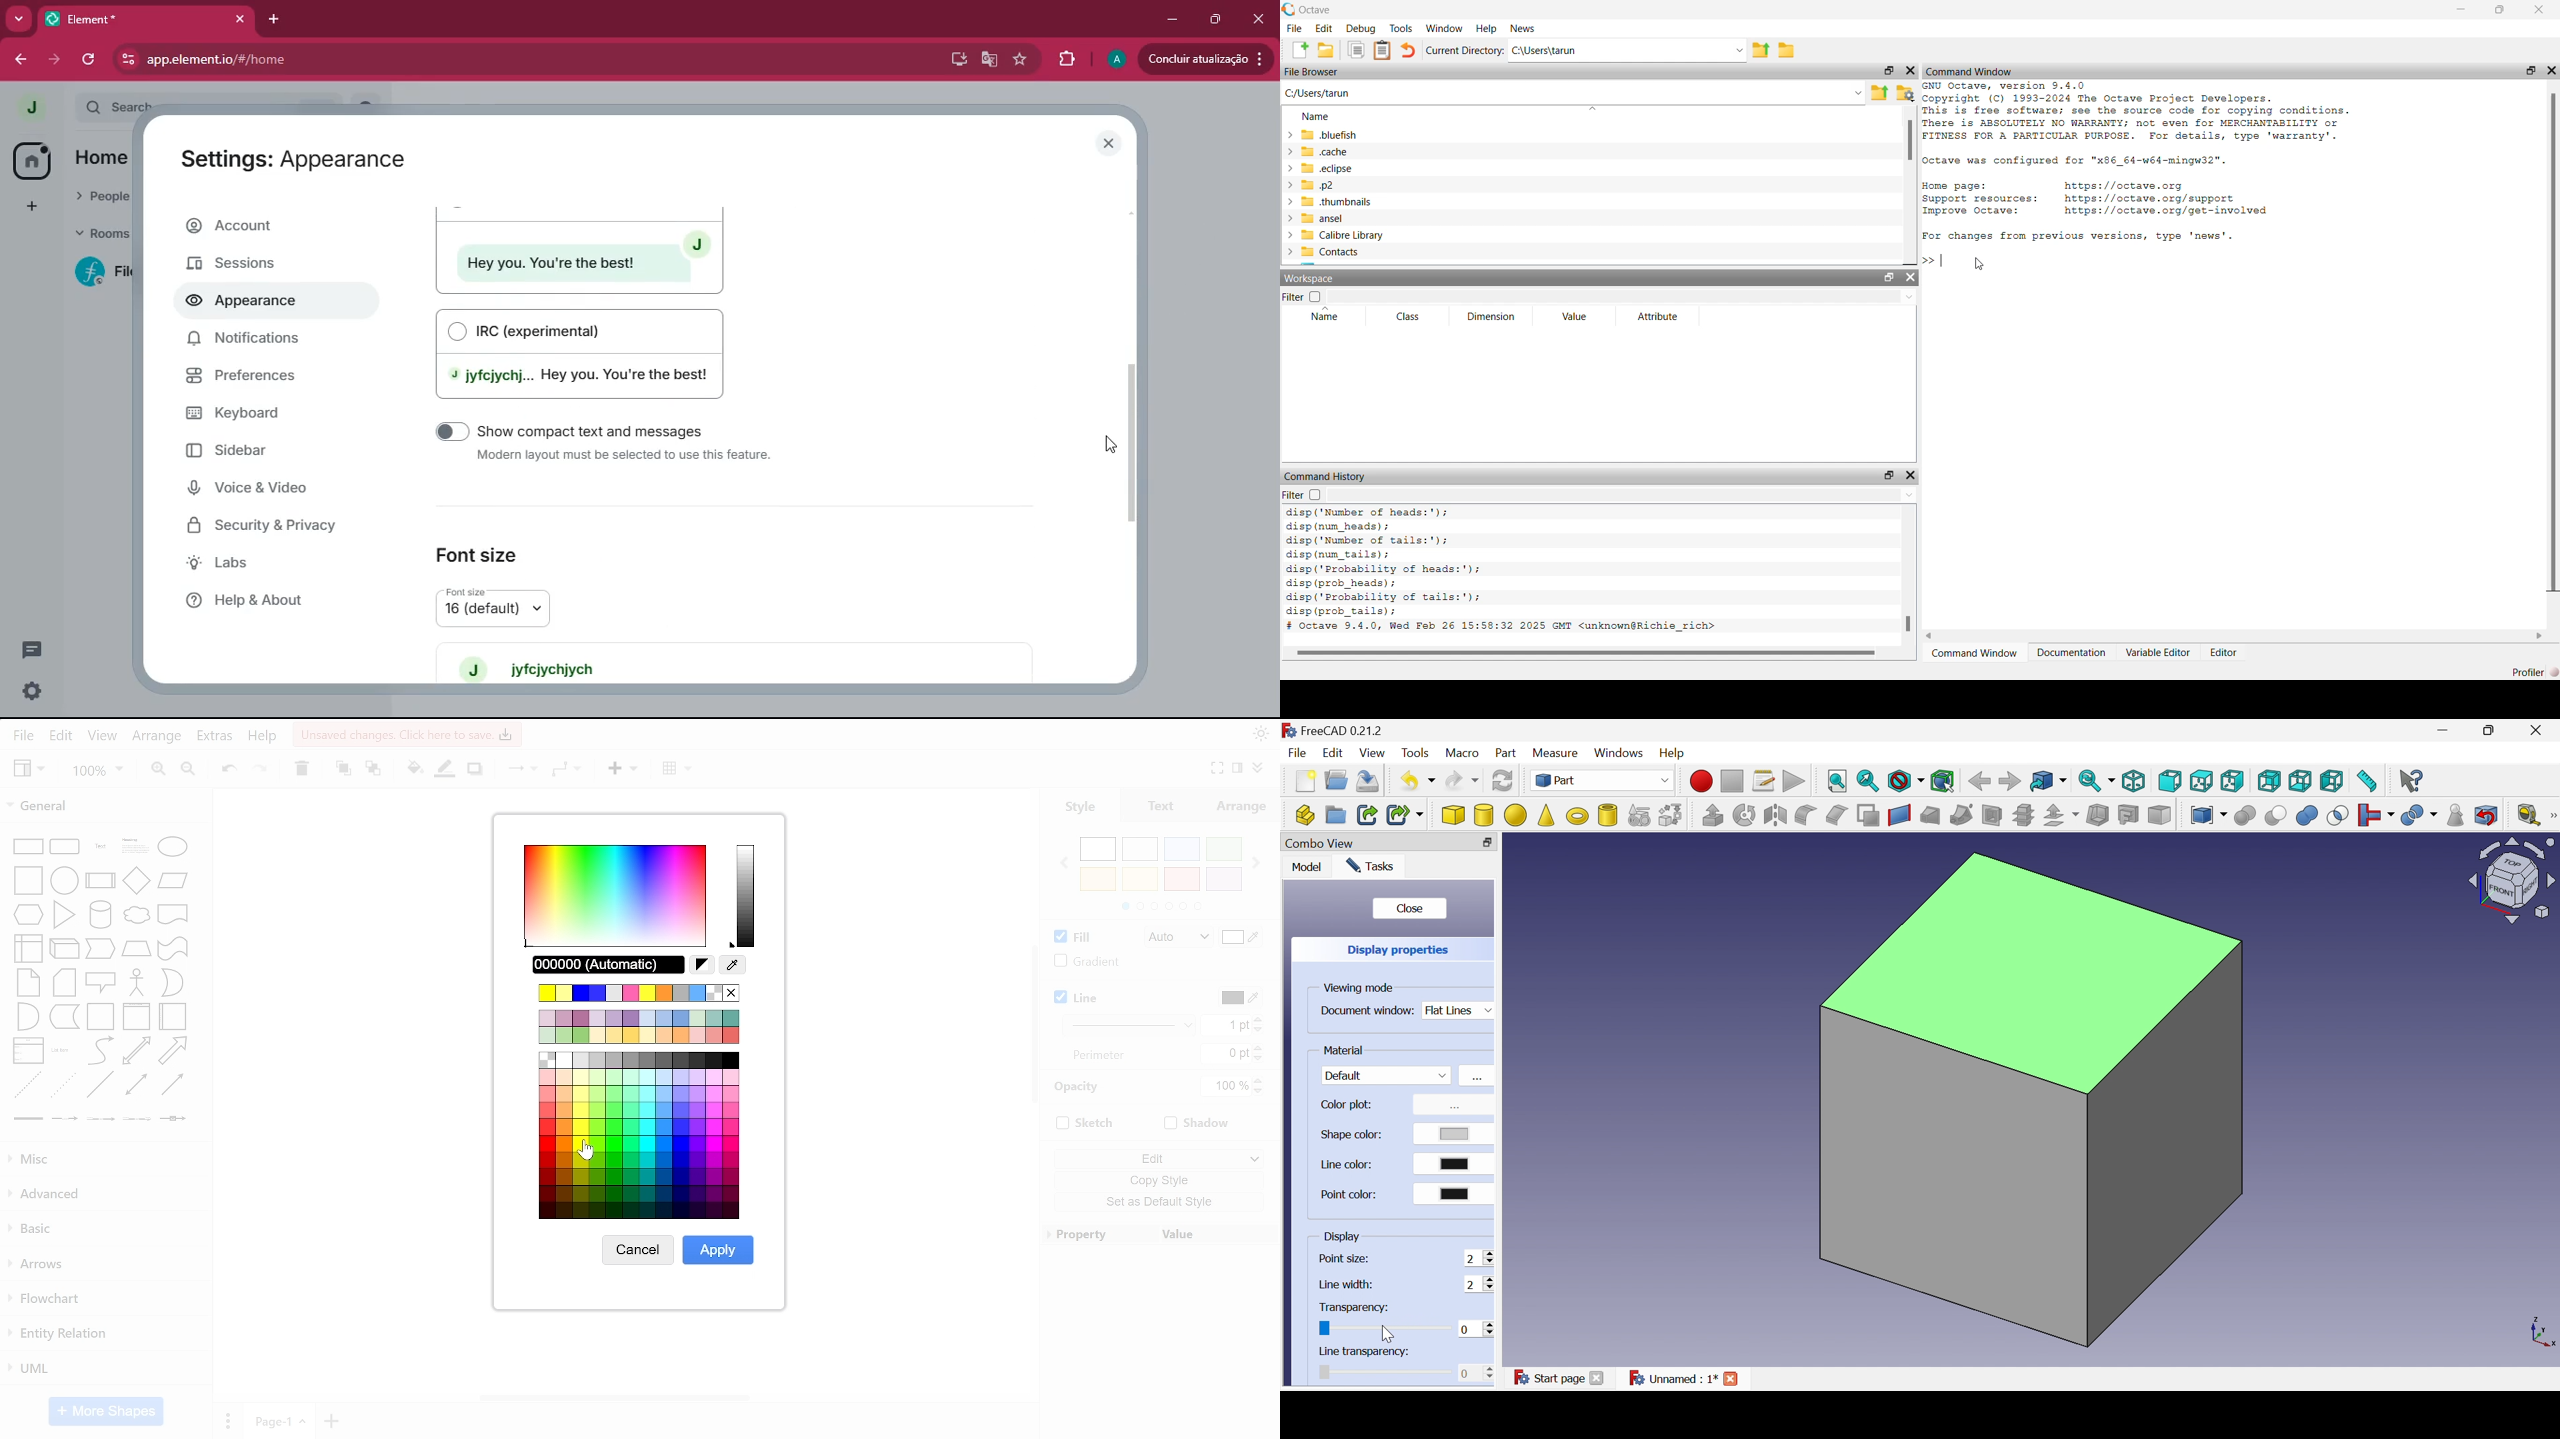  Describe the element at coordinates (2024, 814) in the screenshot. I see `Cross-sections` at that location.